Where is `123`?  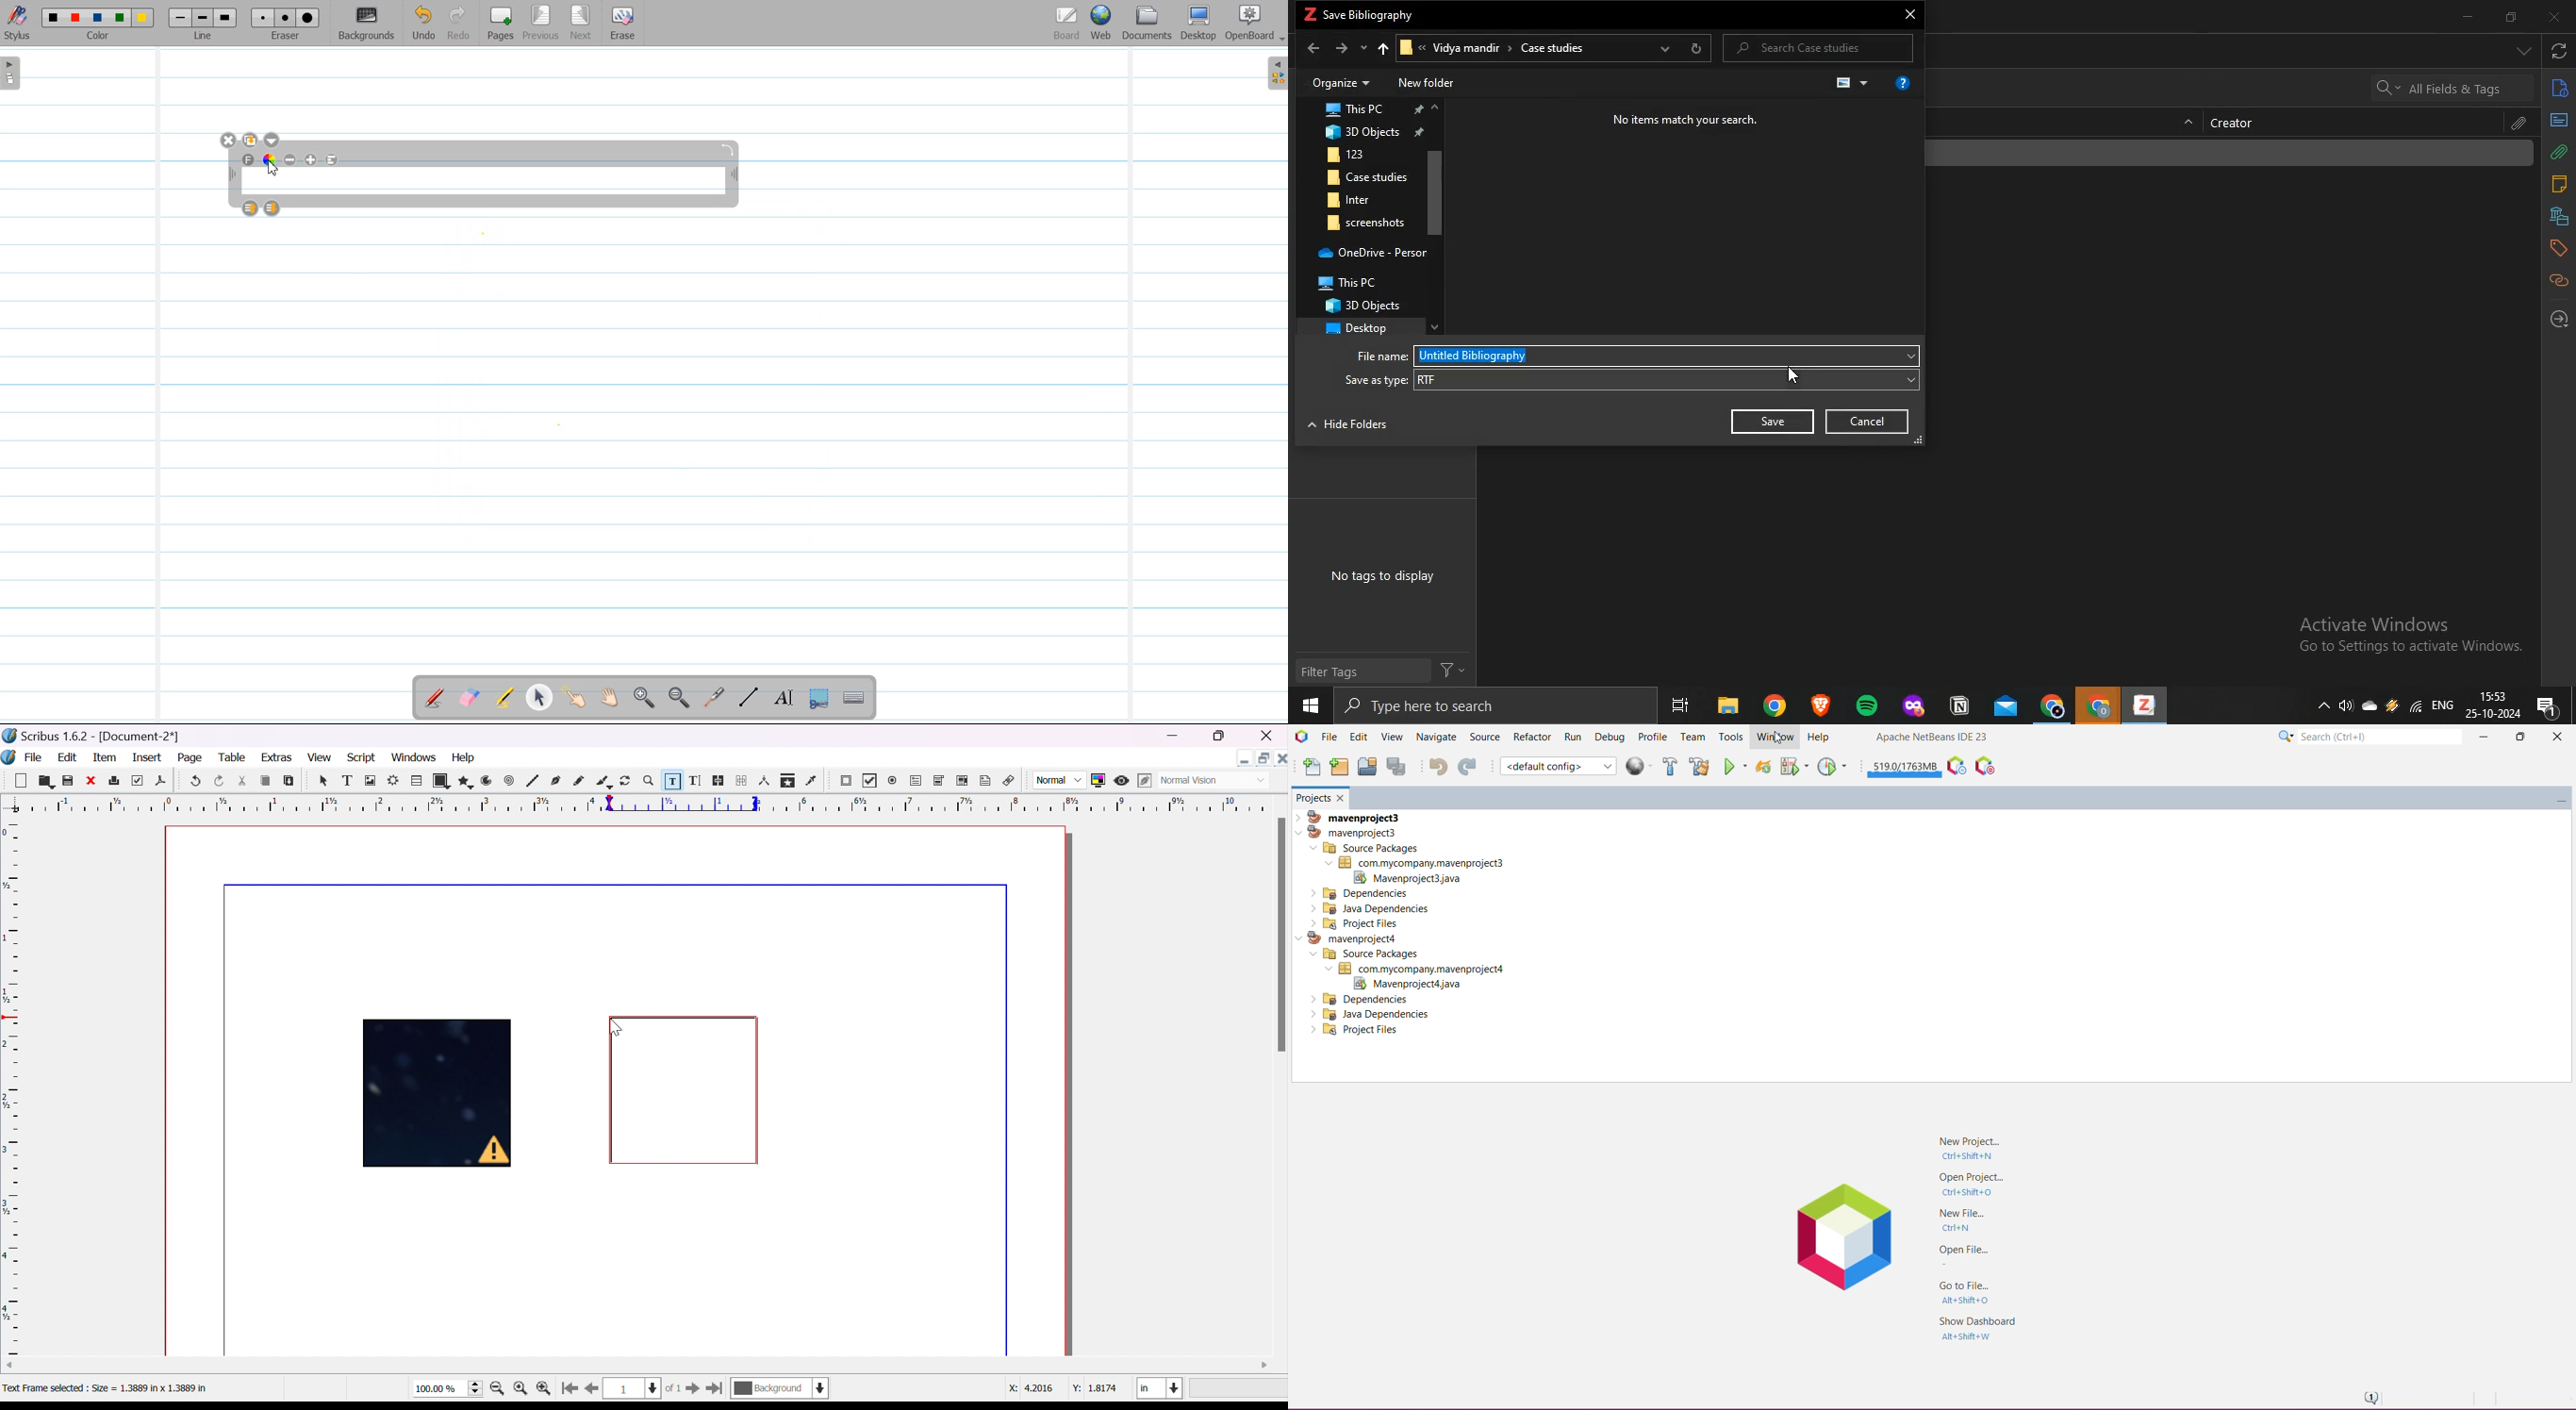
123 is located at coordinates (1362, 157).